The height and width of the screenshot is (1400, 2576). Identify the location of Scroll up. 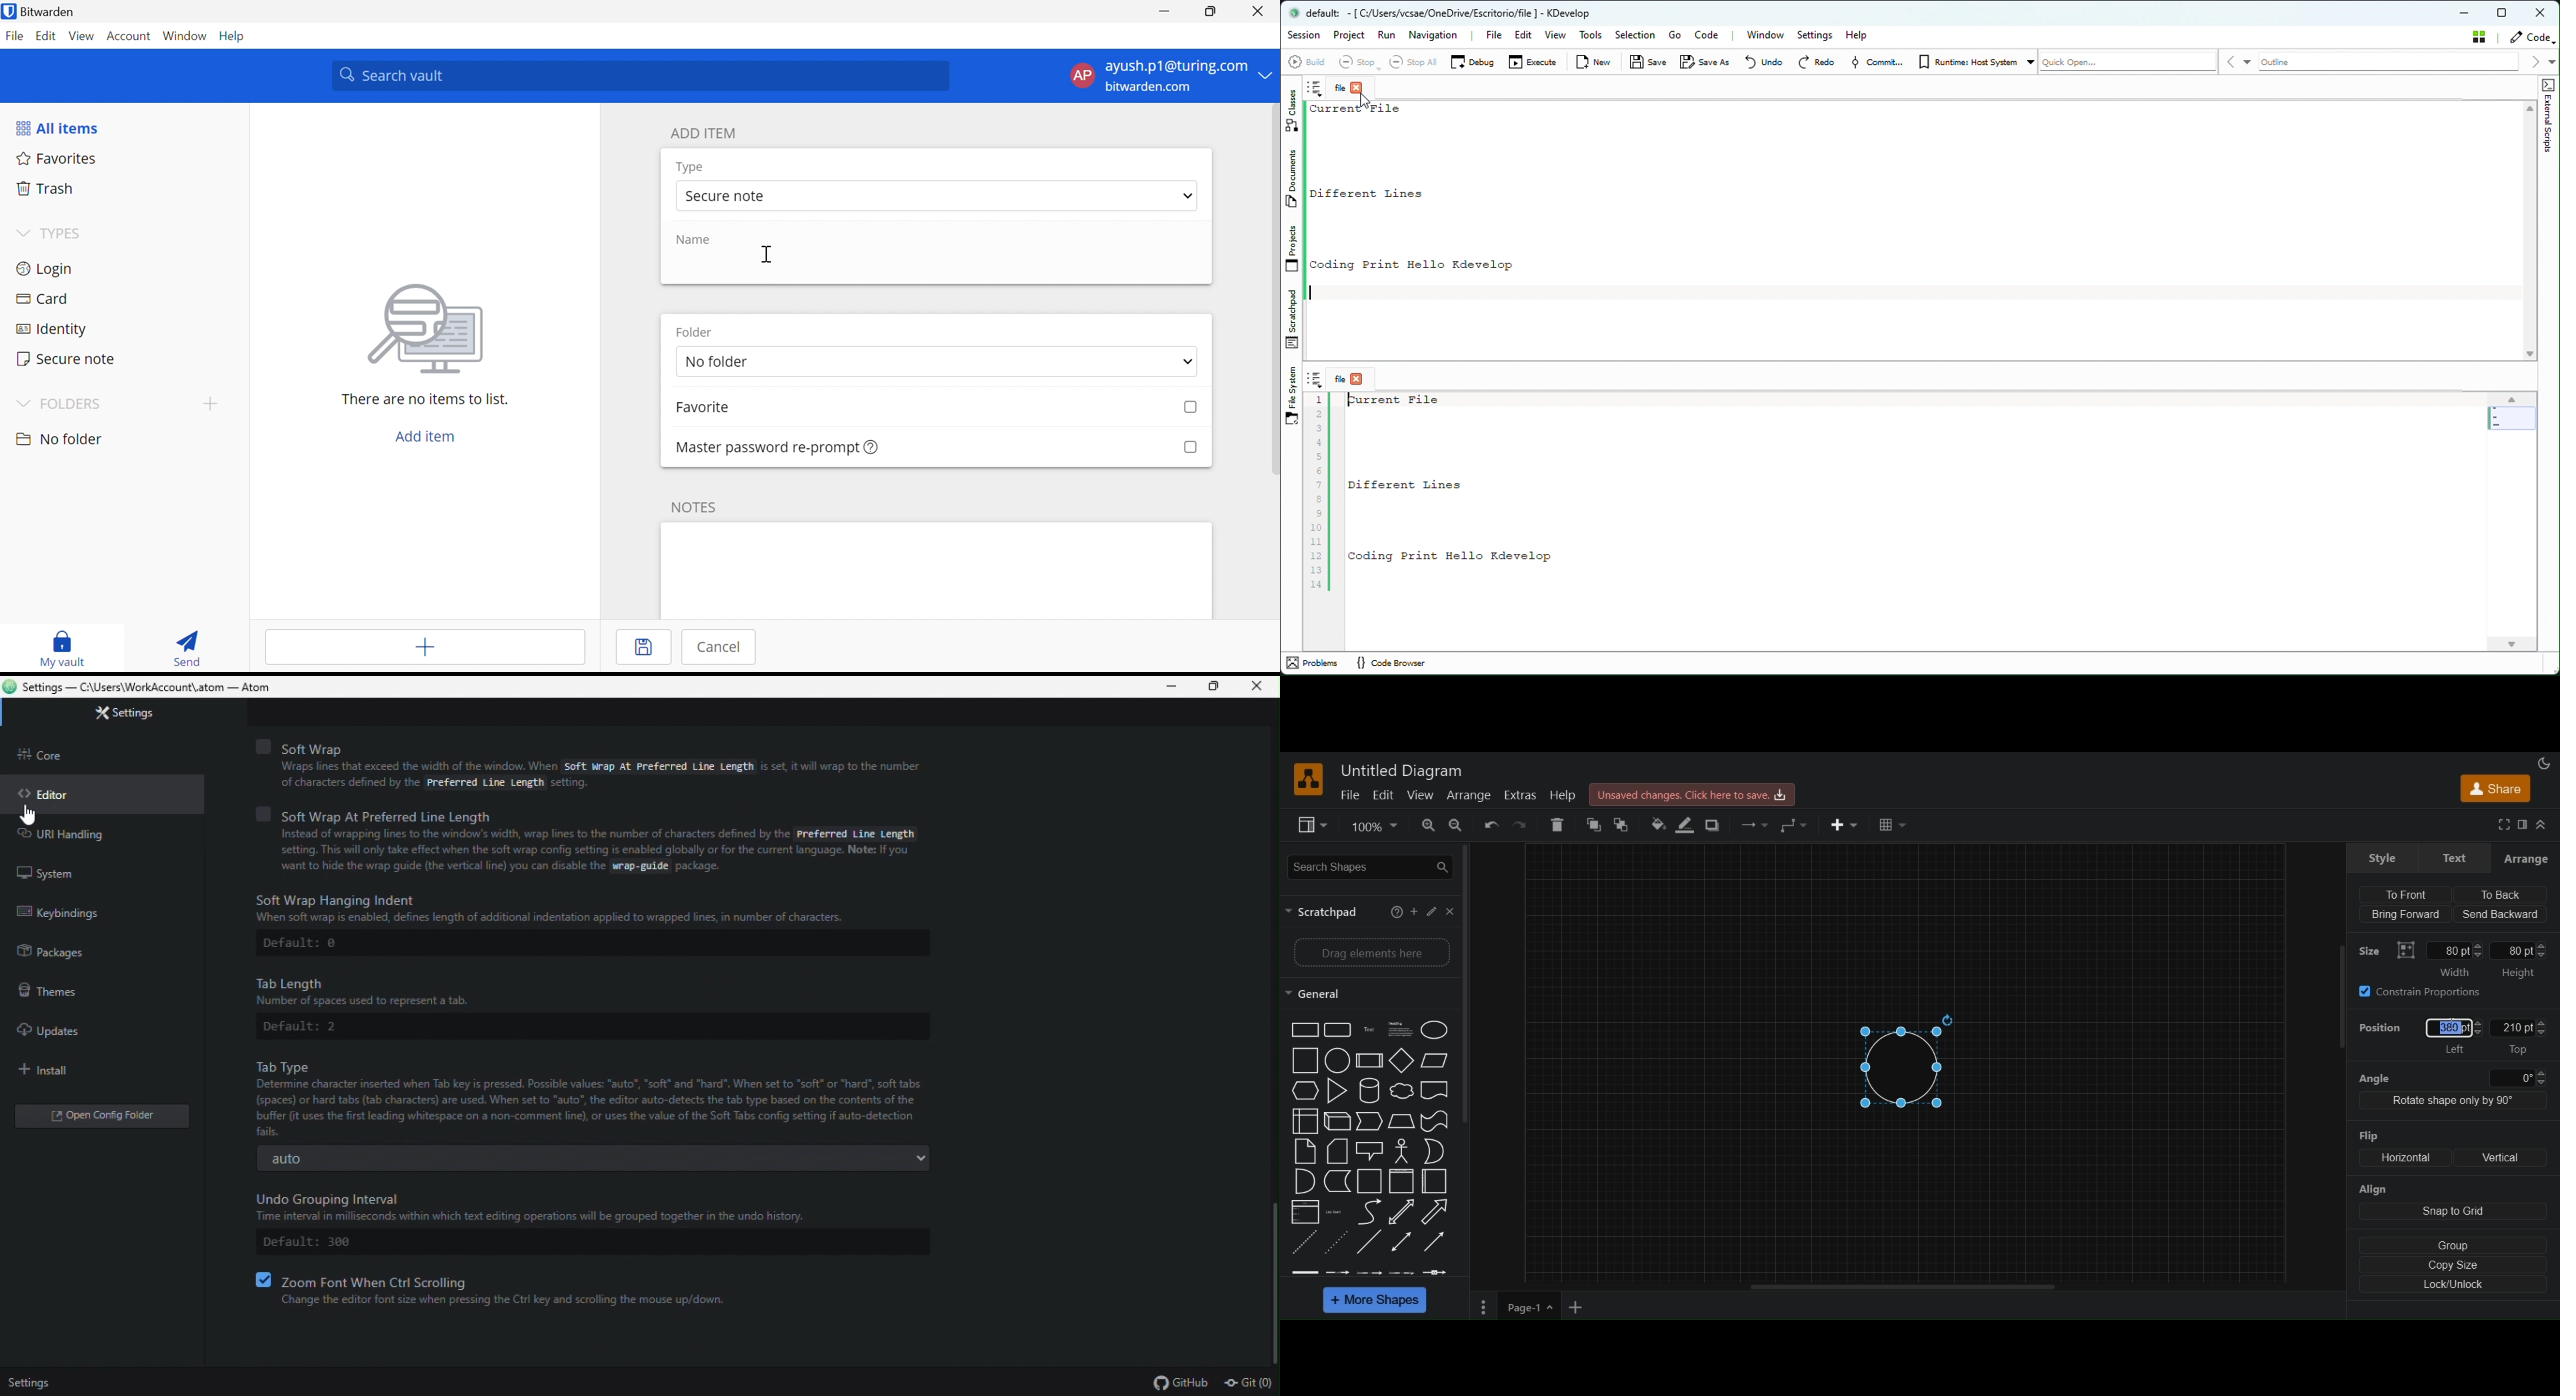
(2513, 399).